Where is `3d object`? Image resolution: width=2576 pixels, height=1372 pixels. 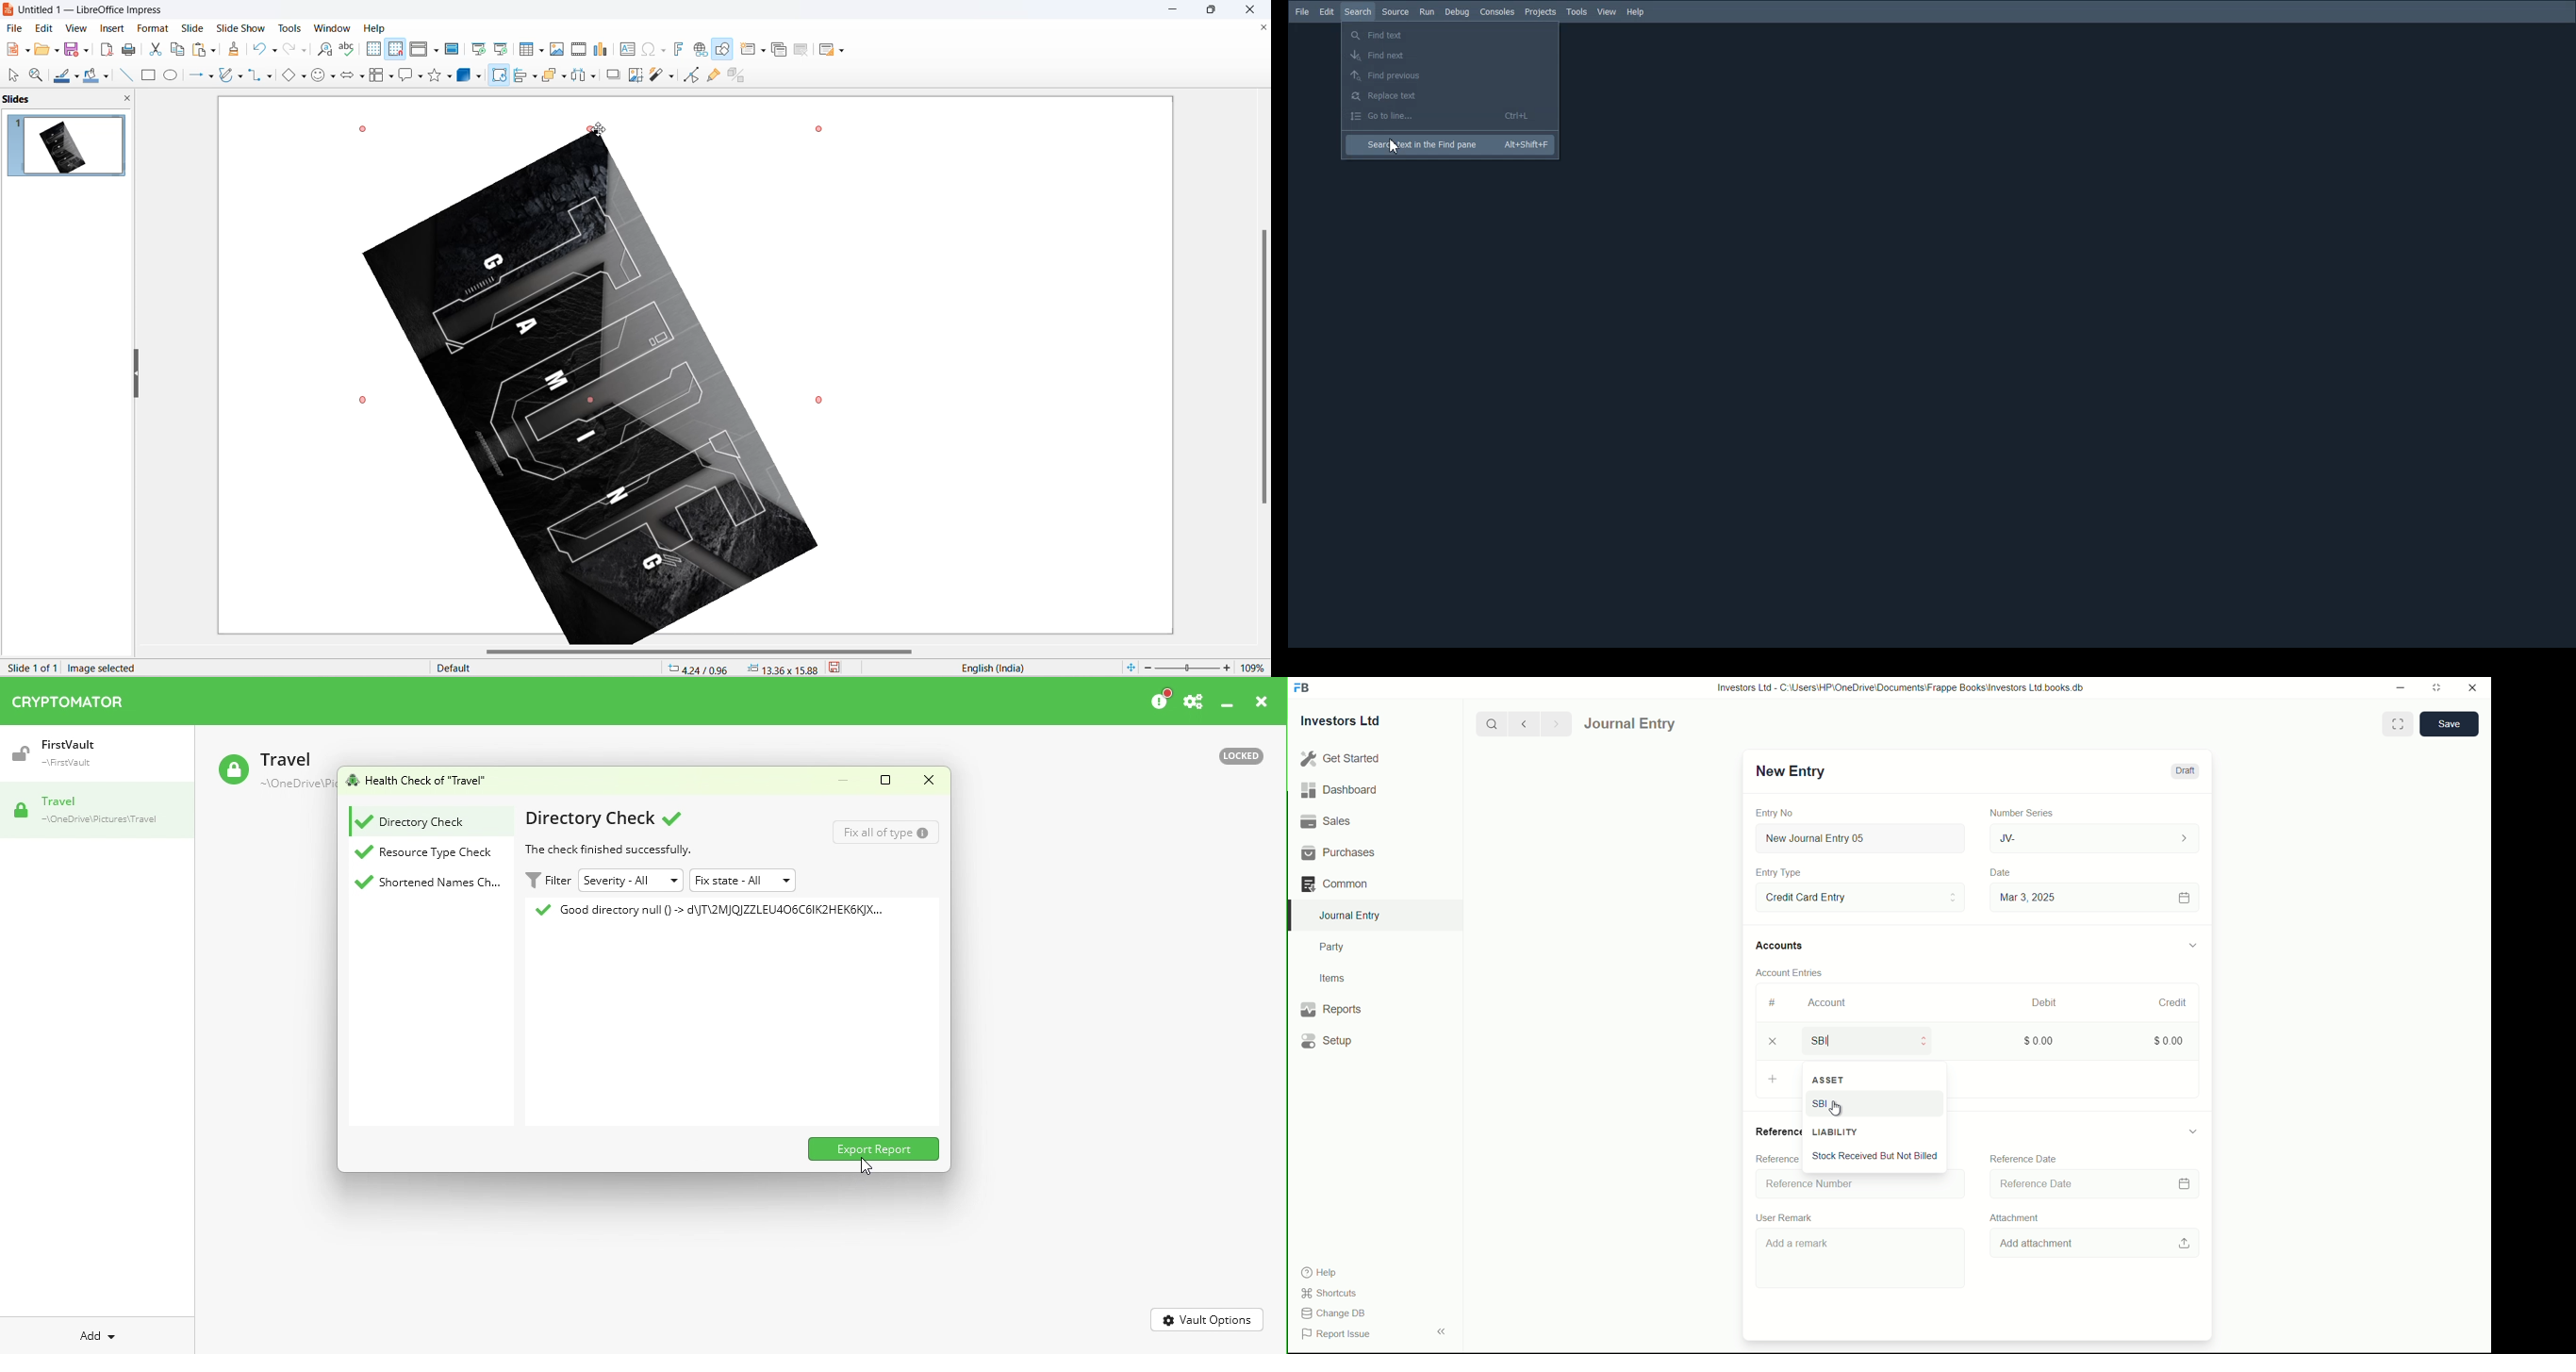 3d object is located at coordinates (472, 76).